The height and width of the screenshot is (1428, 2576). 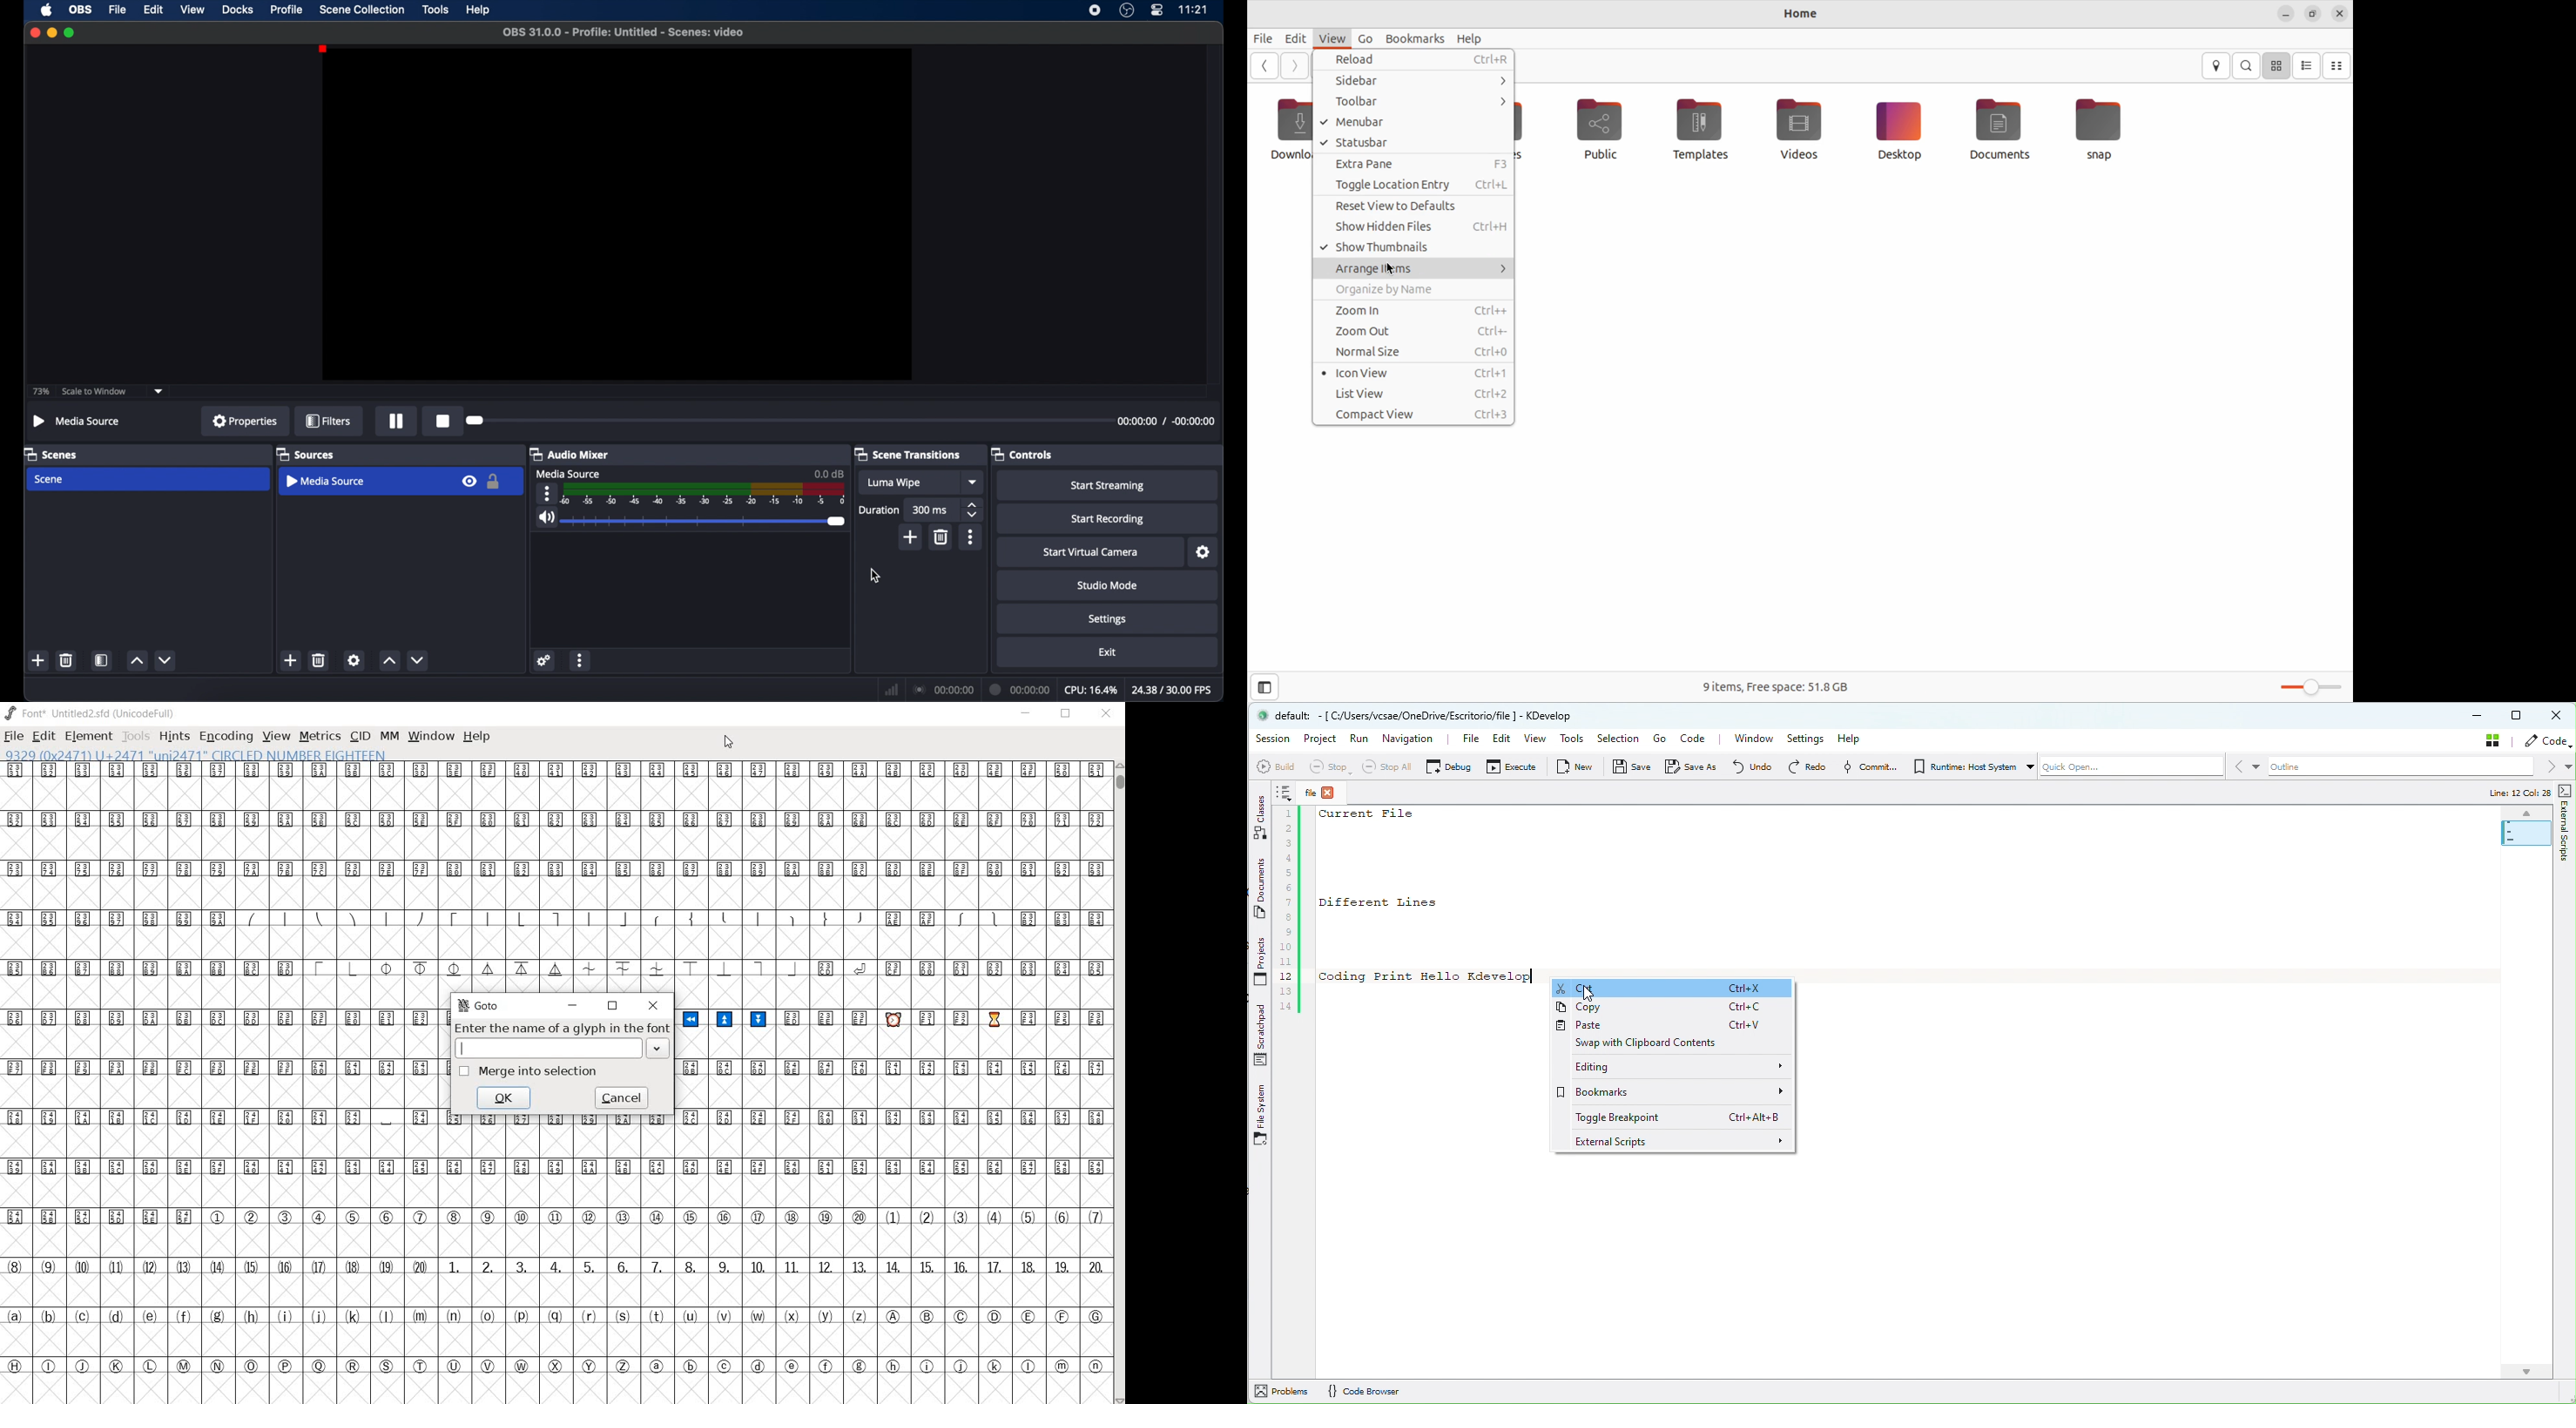 What do you see at coordinates (94, 391) in the screenshot?
I see `scale to window` at bounding box center [94, 391].